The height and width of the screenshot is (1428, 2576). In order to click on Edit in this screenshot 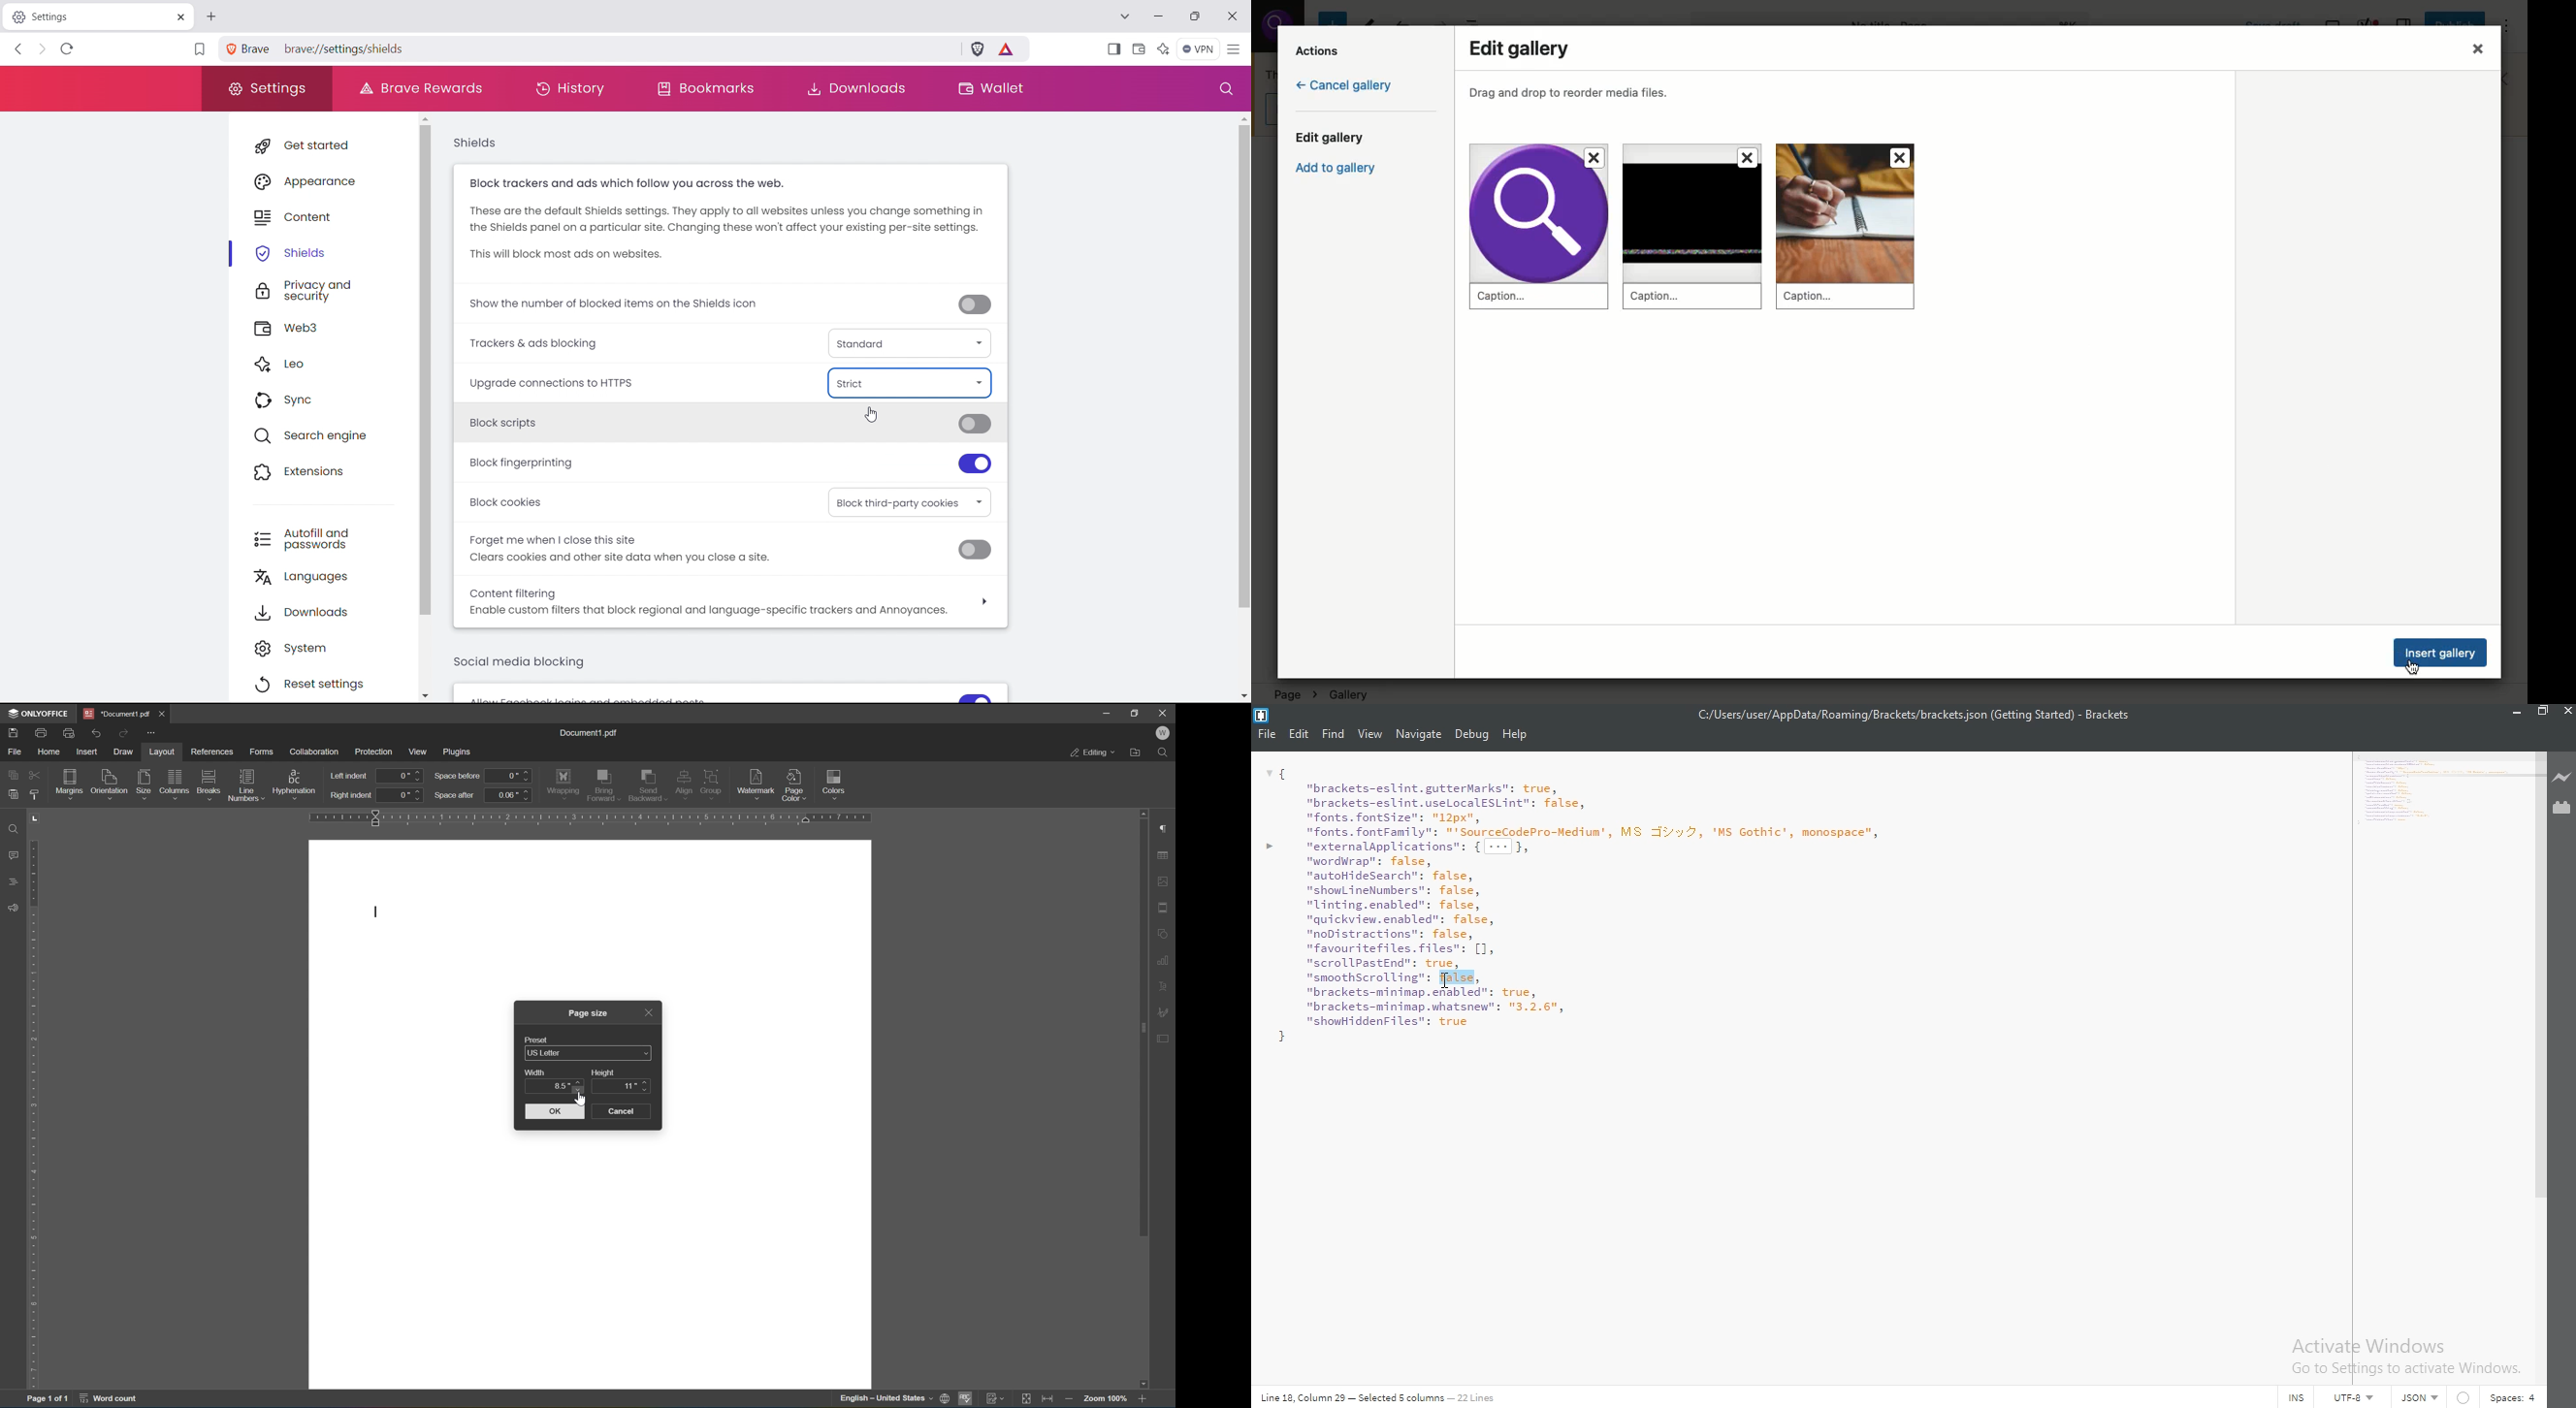, I will do `click(1299, 735)`.